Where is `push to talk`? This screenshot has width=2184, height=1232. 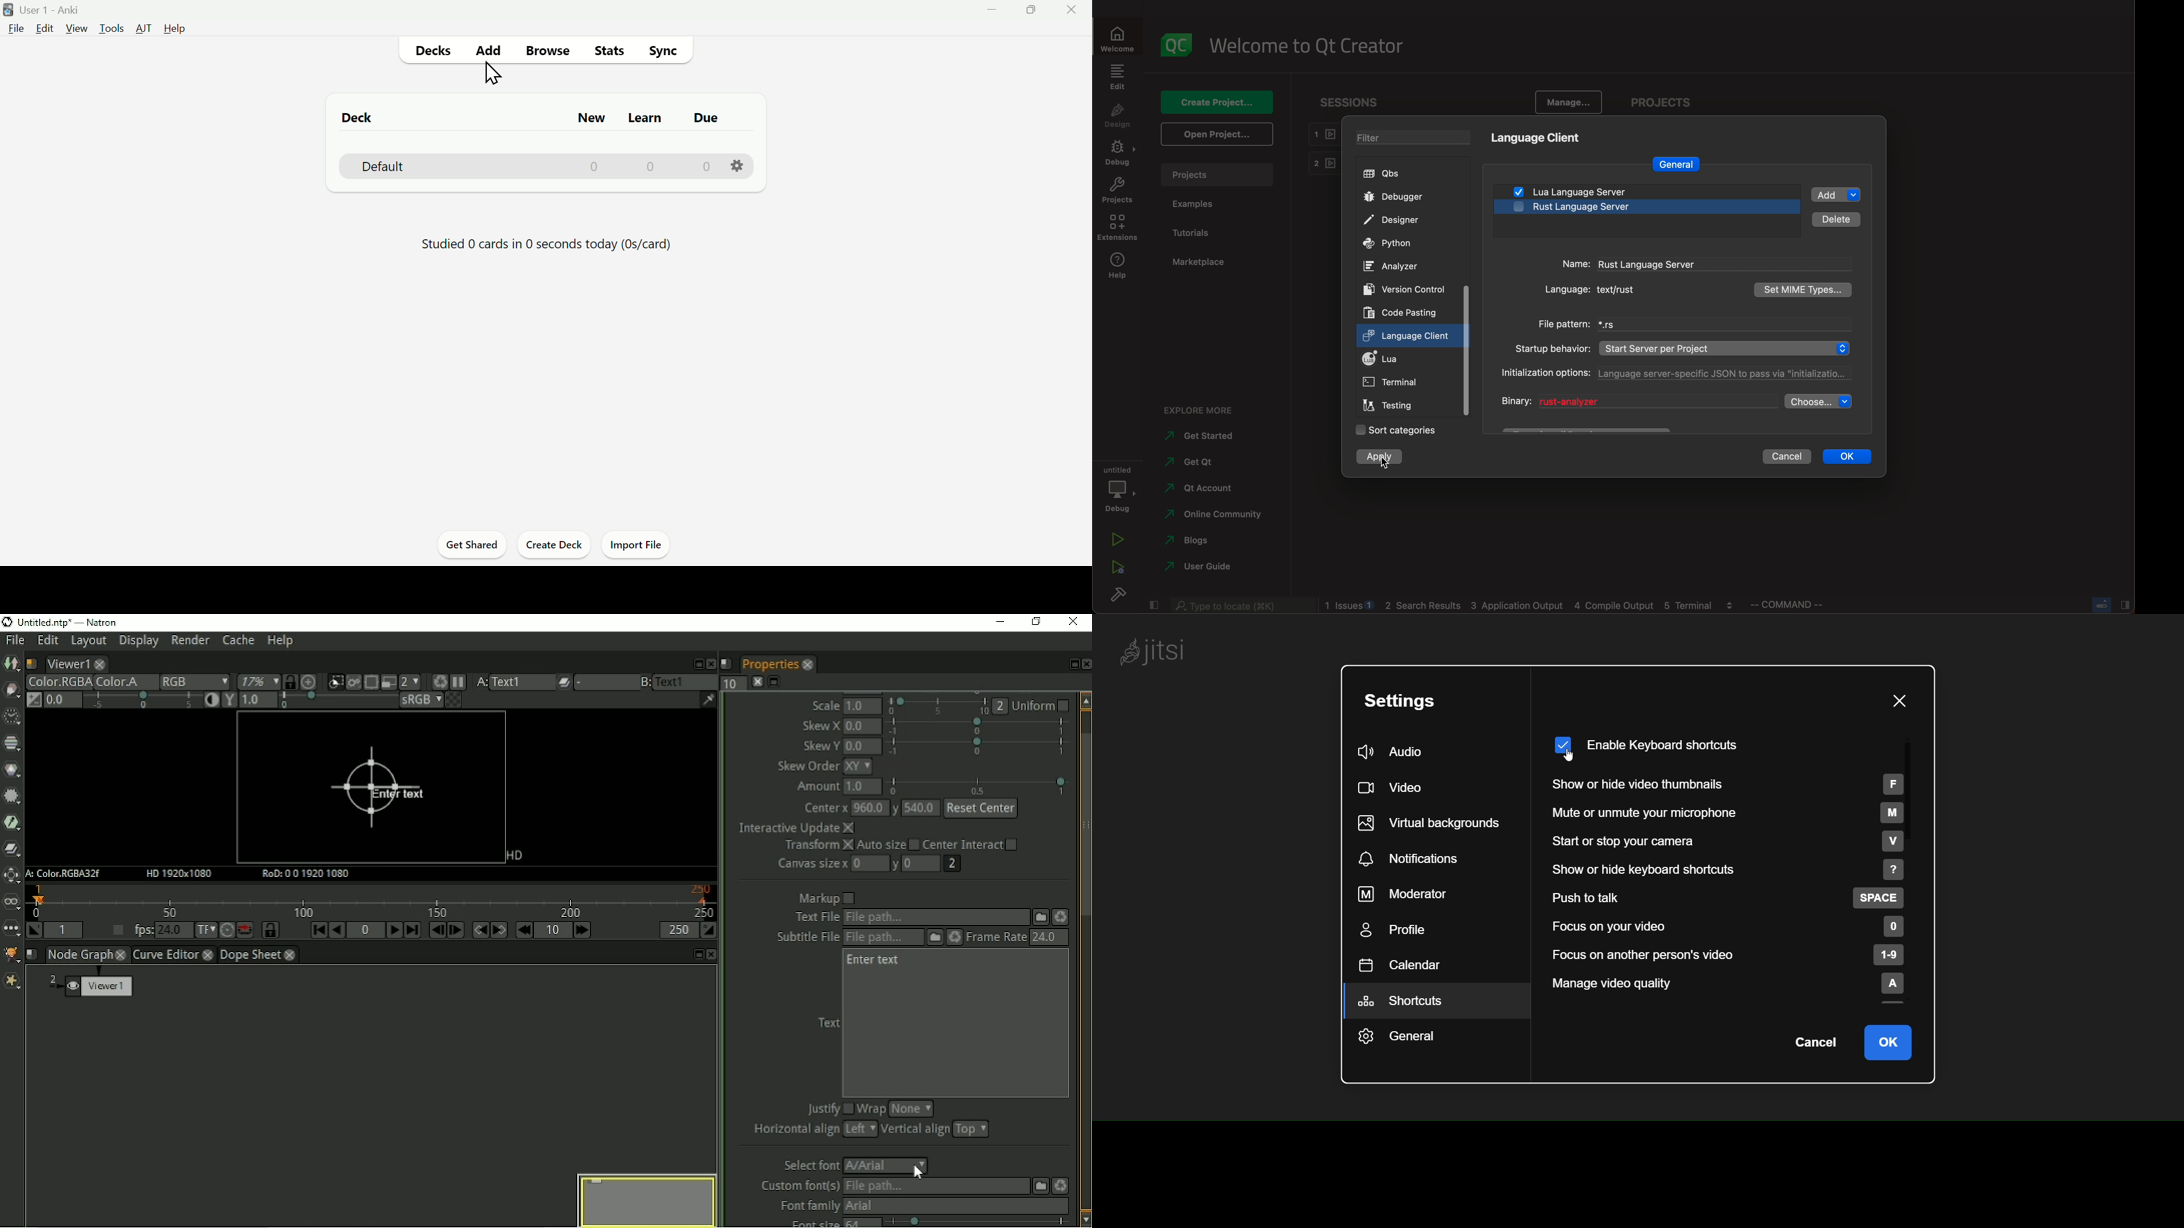
push to talk is located at coordinates (1719, 899).